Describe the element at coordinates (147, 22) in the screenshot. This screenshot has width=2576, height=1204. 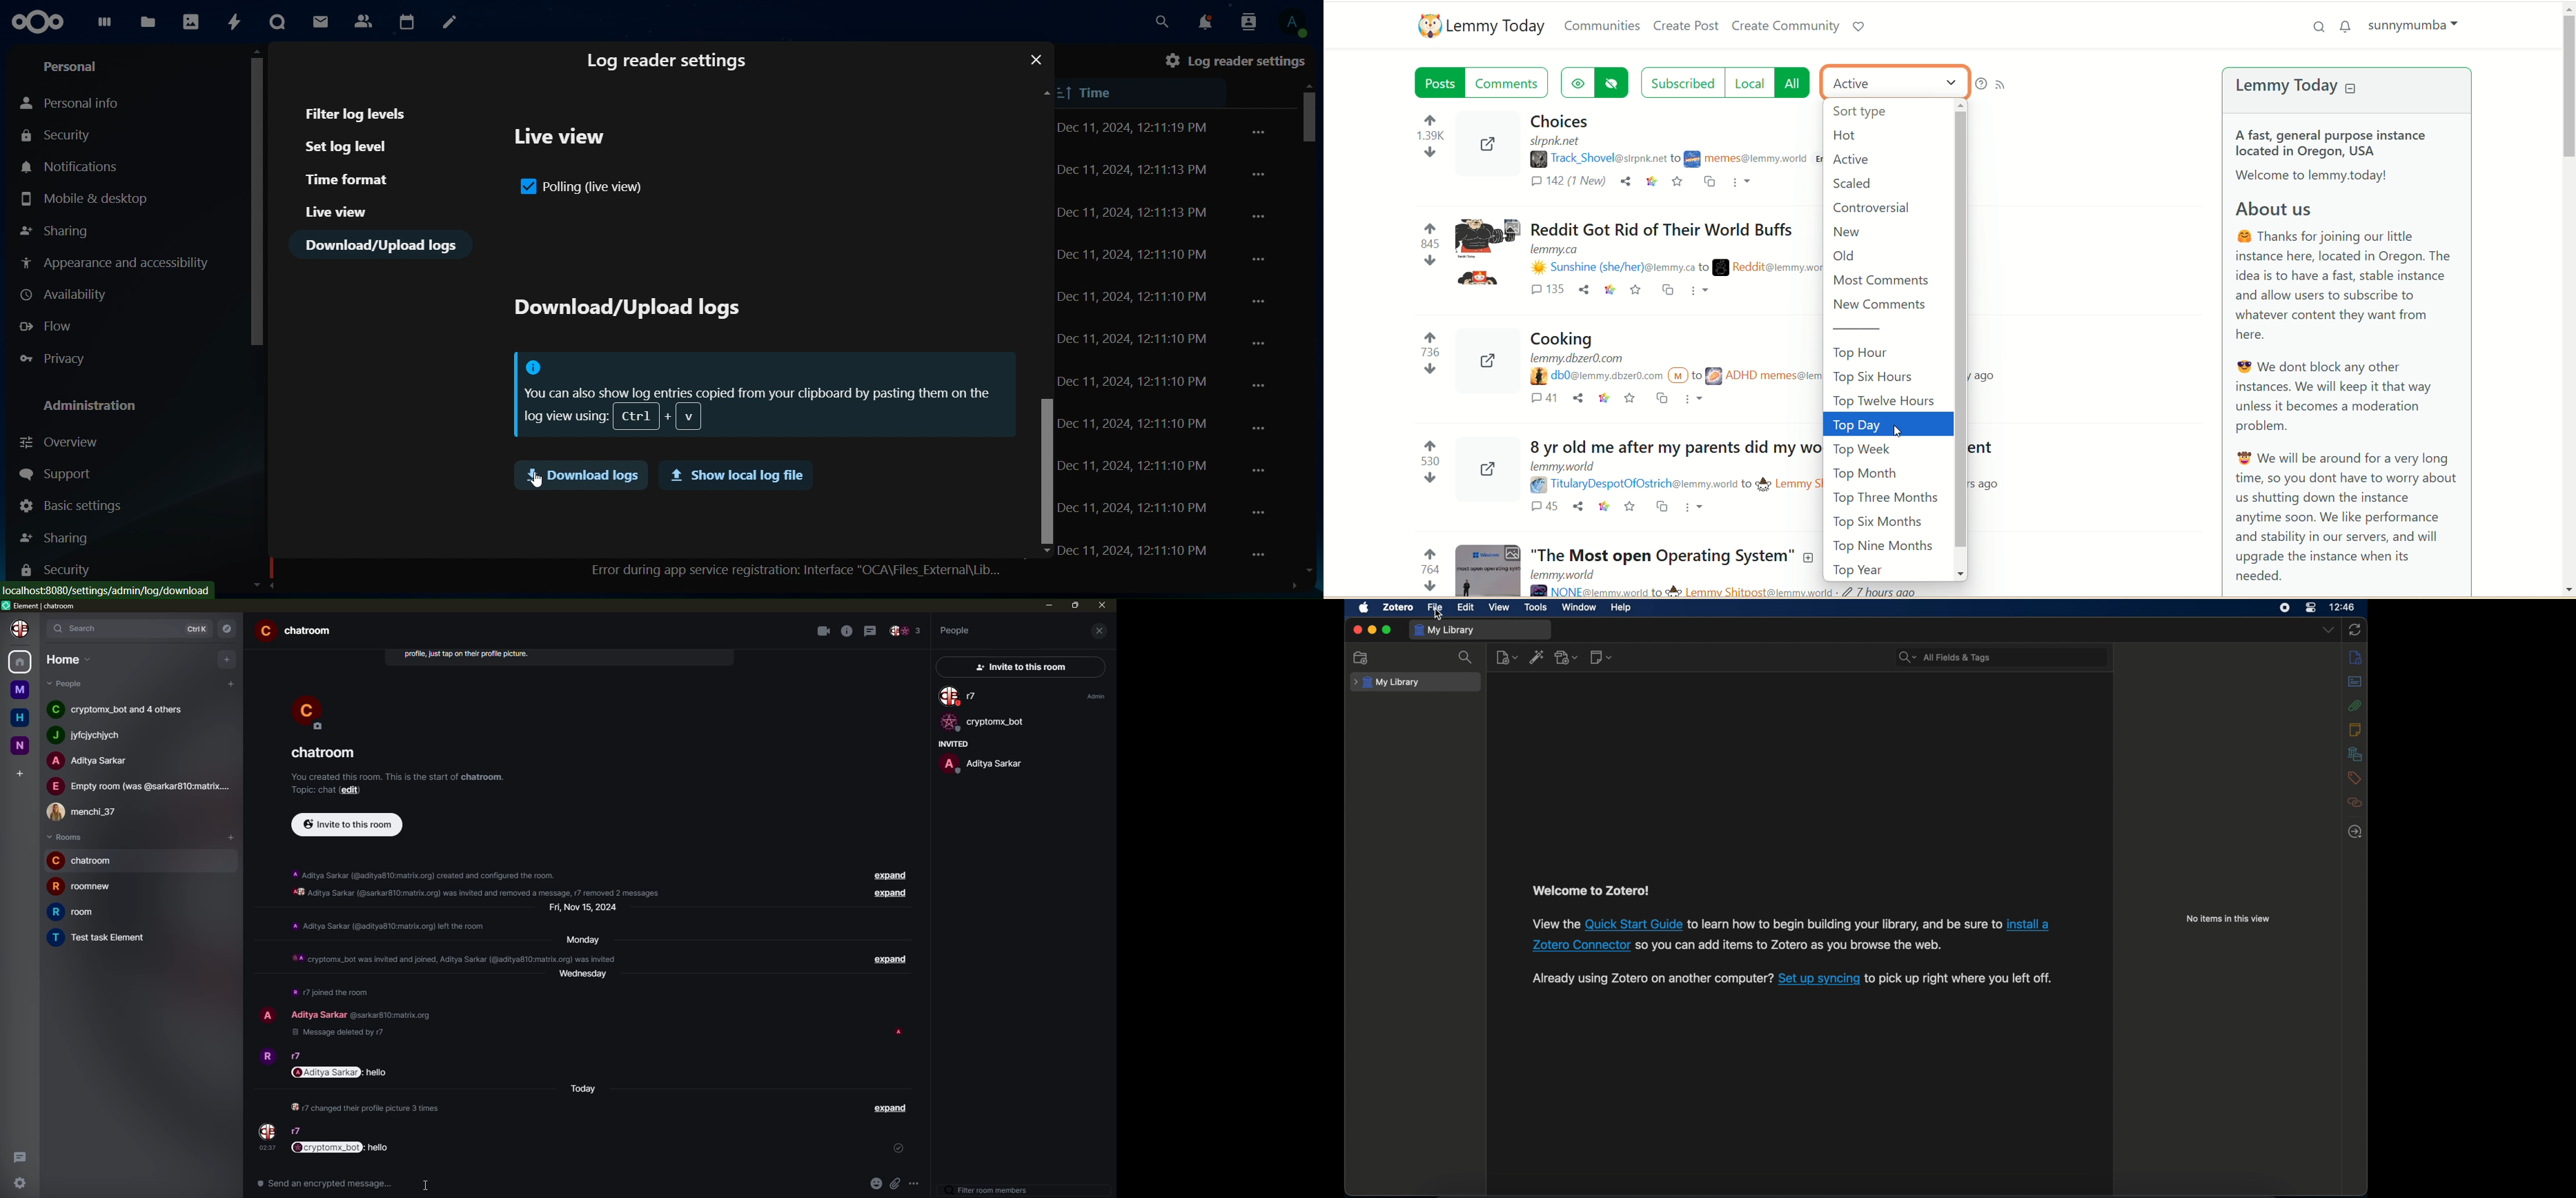
I see `files` at that location.